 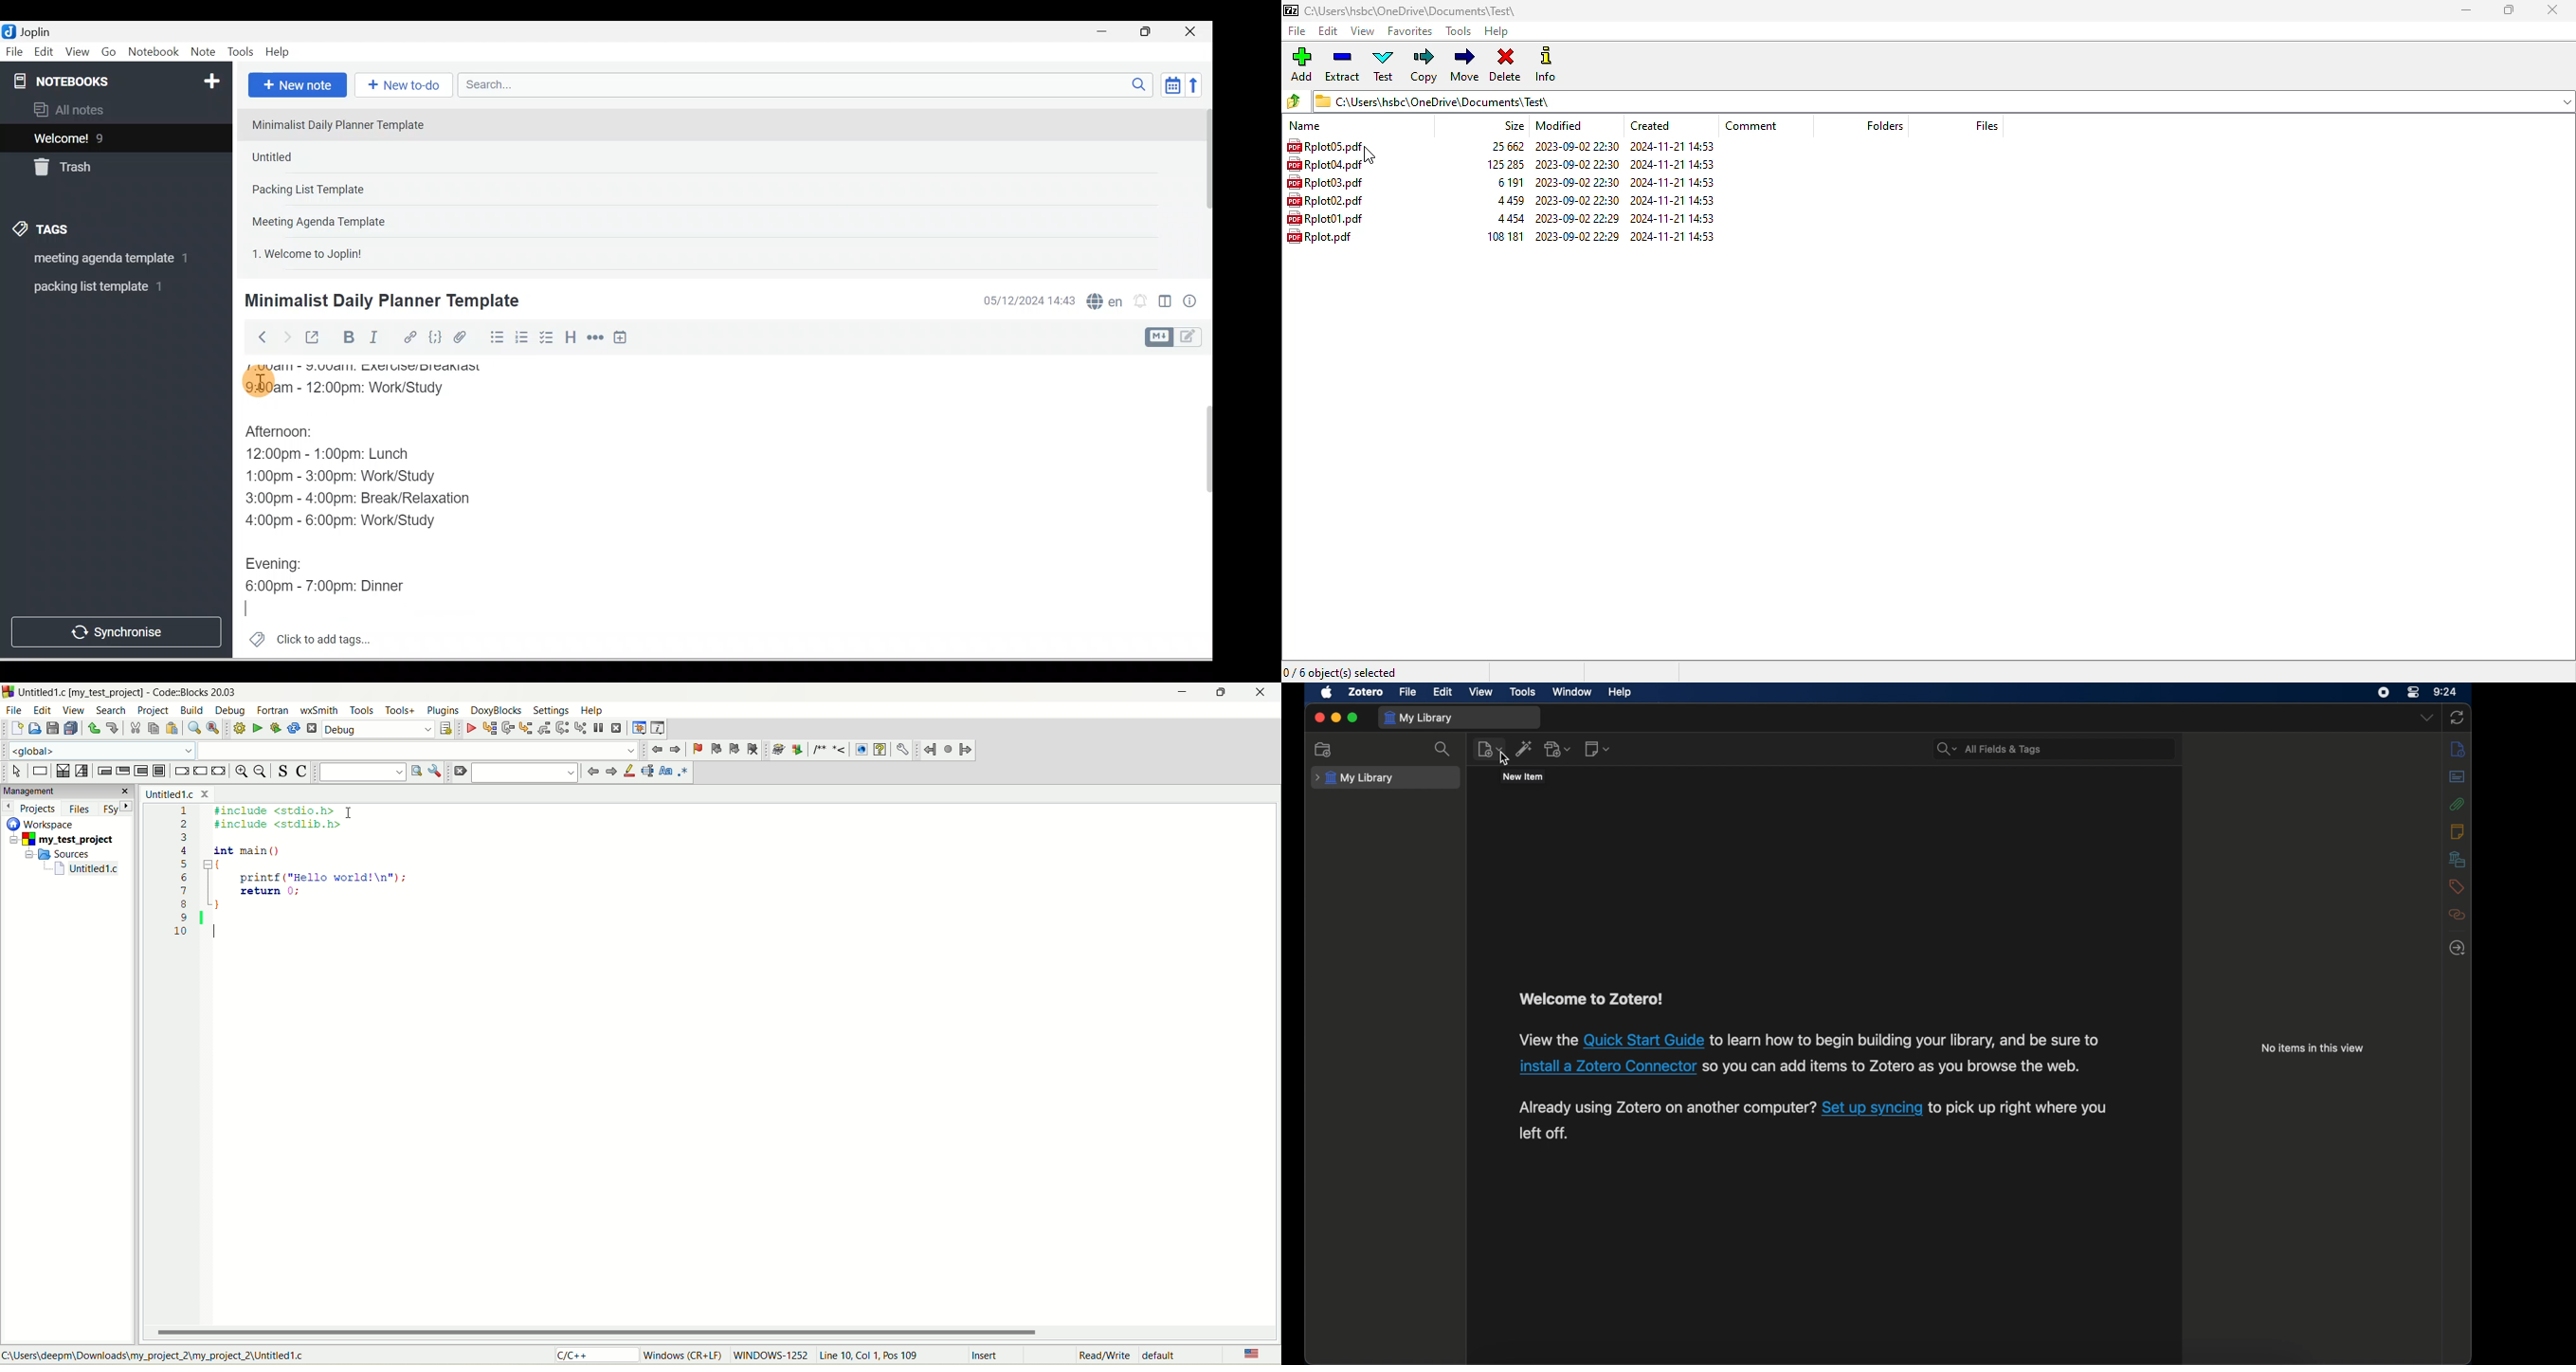 What do you see at coordinates (93, 164) in the screenshot?
I see `Trash` at bounding box center [93, 164].